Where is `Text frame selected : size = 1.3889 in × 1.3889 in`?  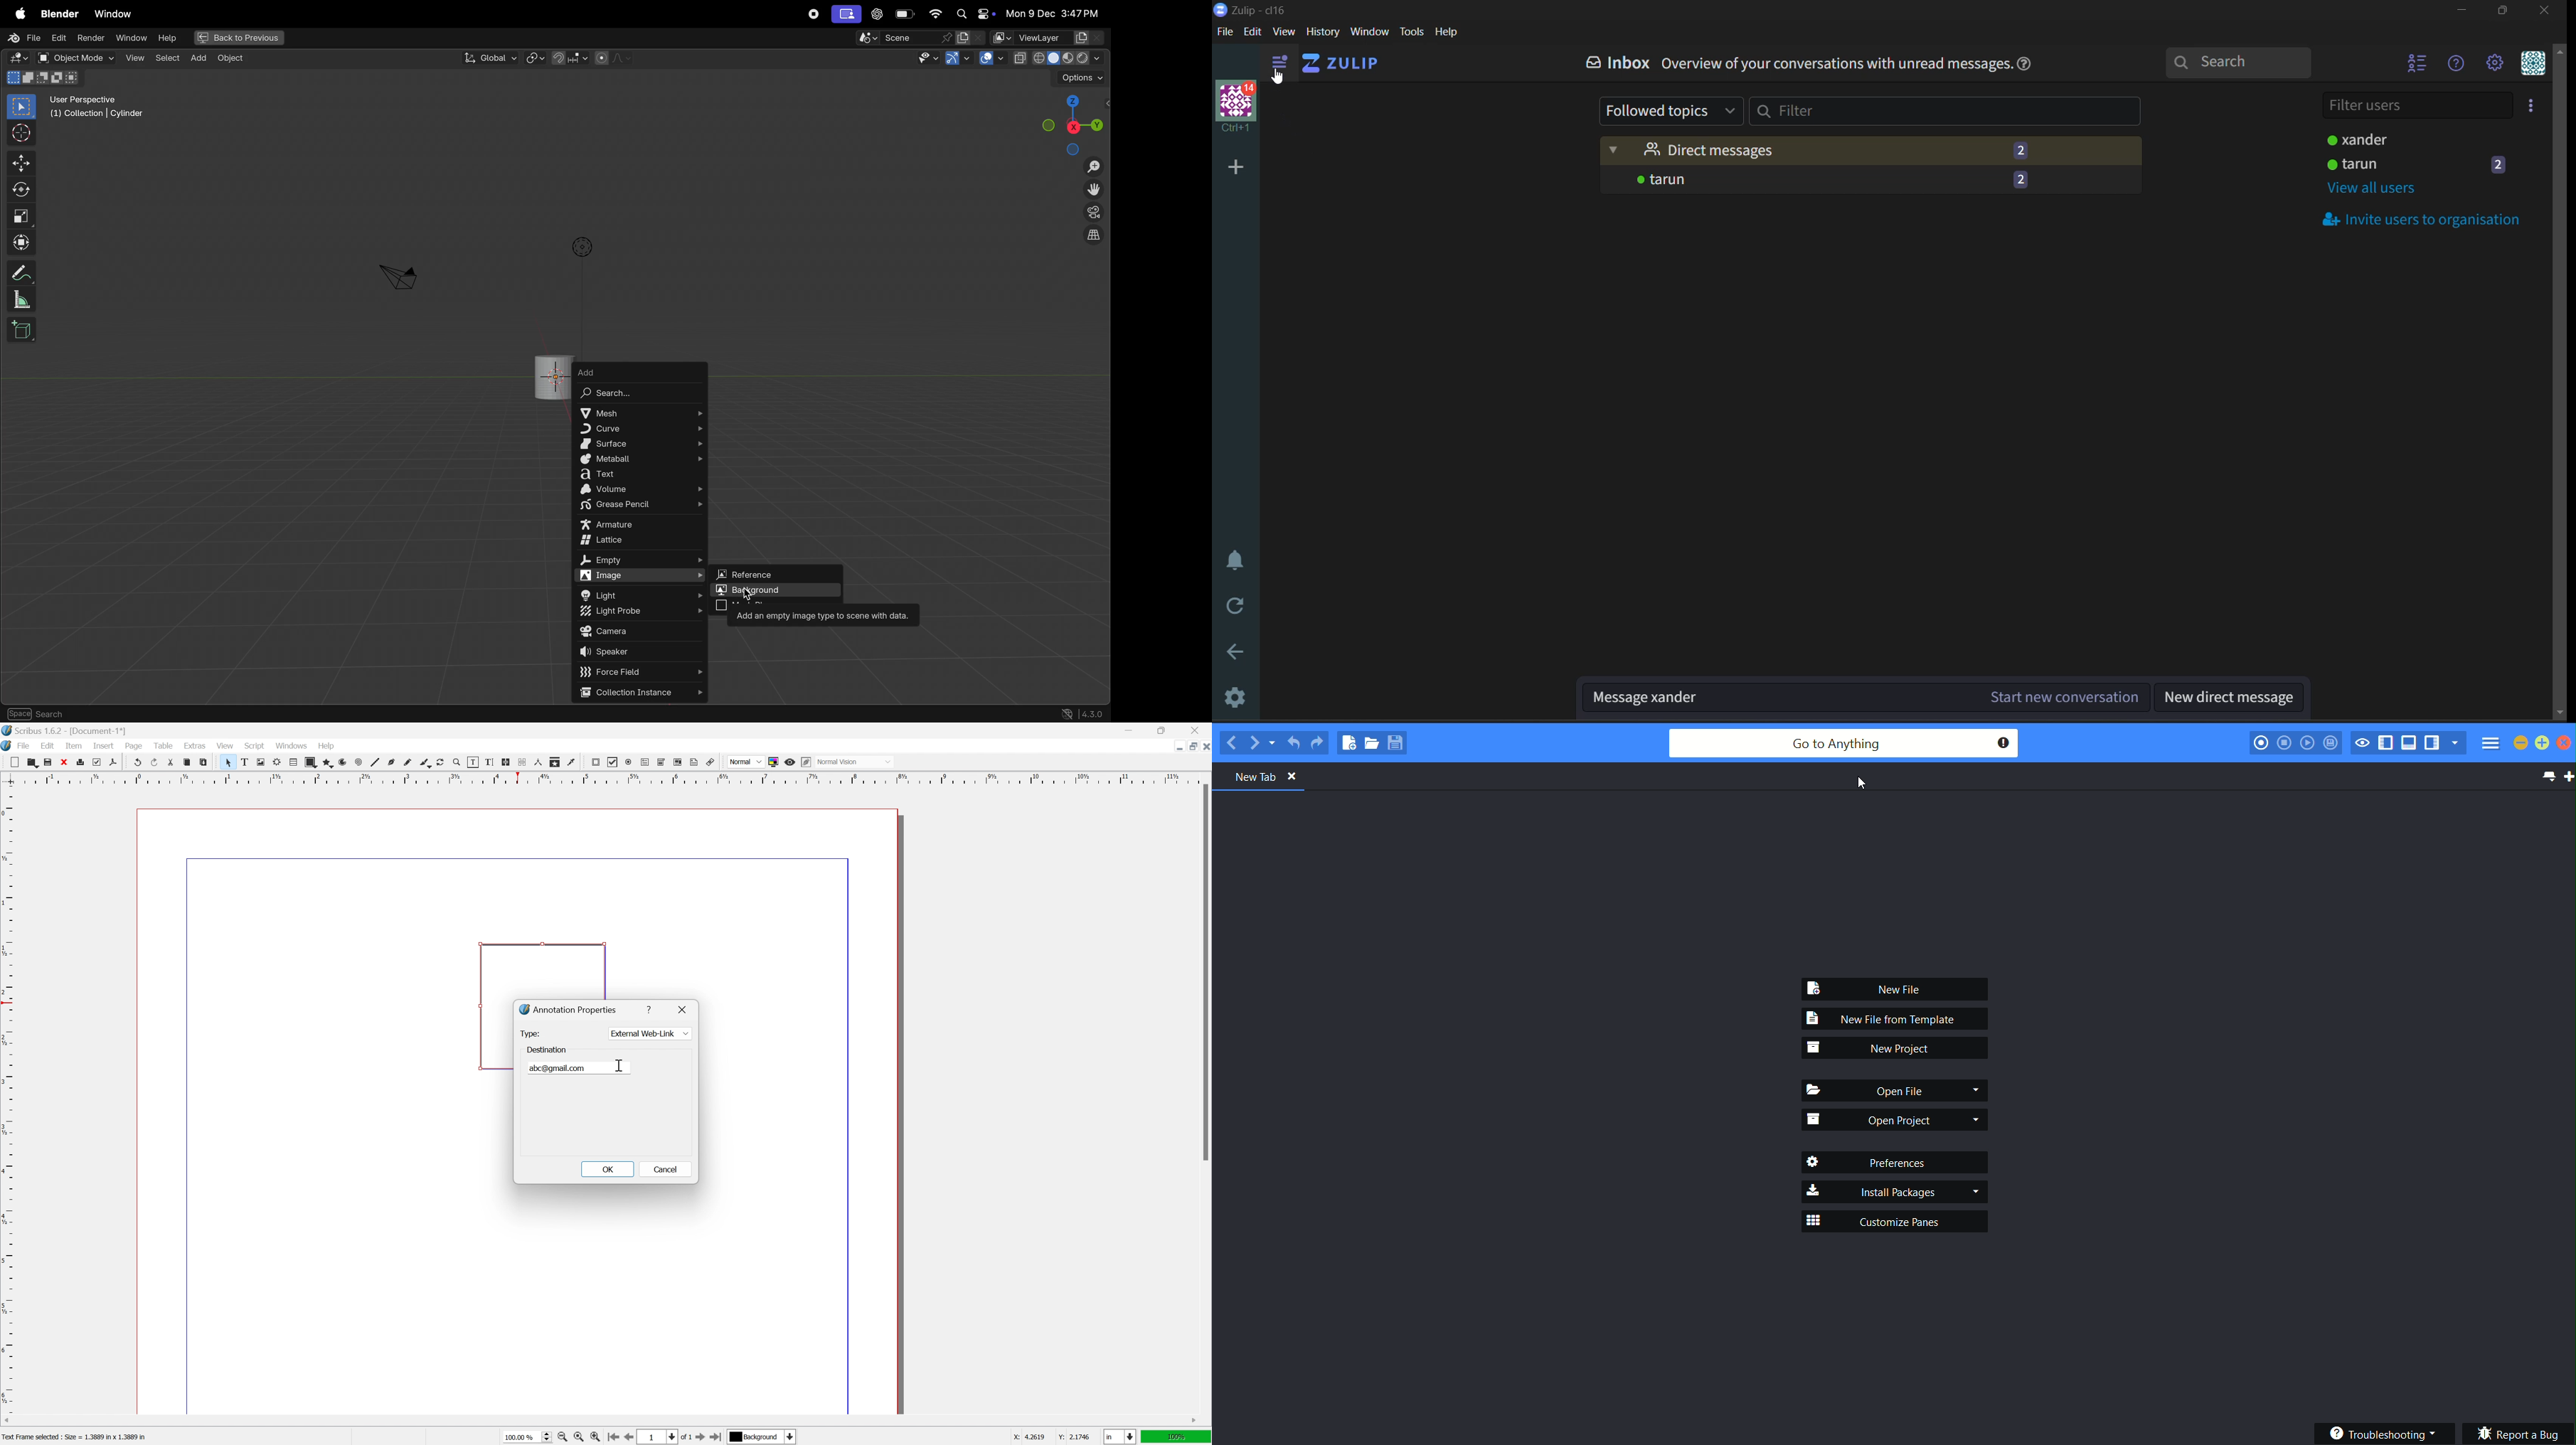 Text frame selected : size = 1.3889 in × 1.3889 in is located at coordinates (76, 1436).